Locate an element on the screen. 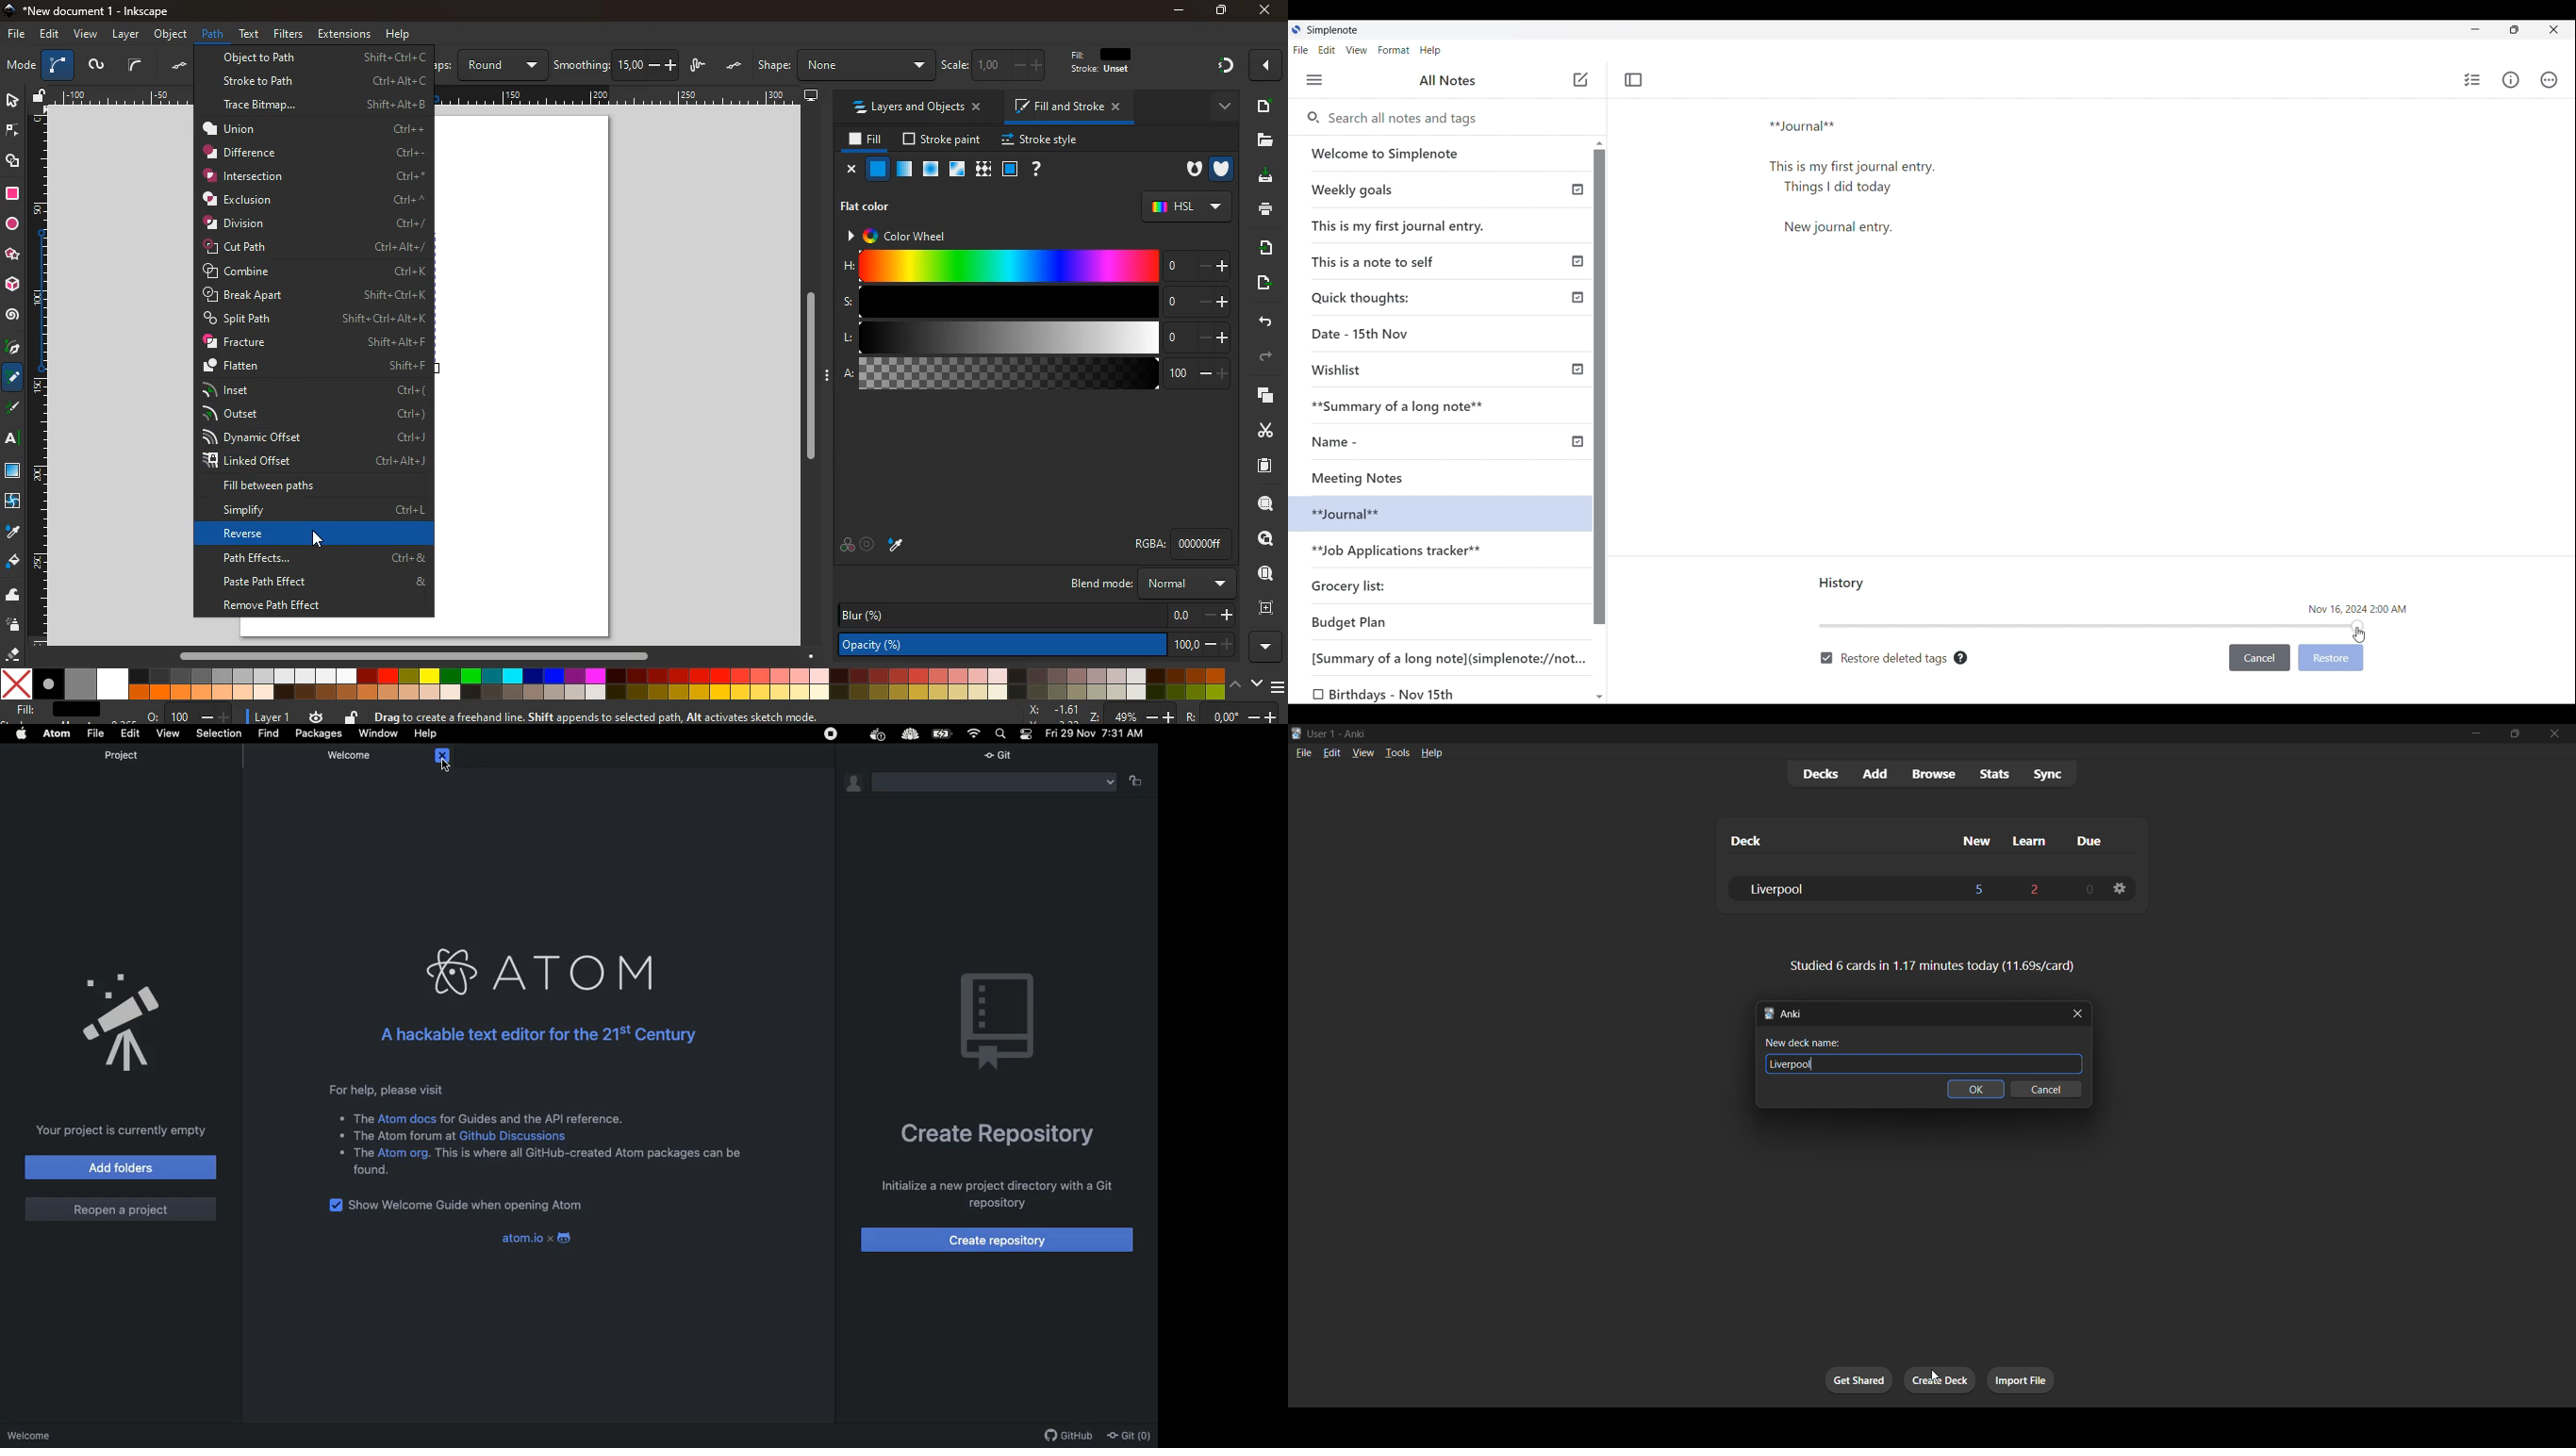  Reopen a project is located at coordinates (121, 1211).